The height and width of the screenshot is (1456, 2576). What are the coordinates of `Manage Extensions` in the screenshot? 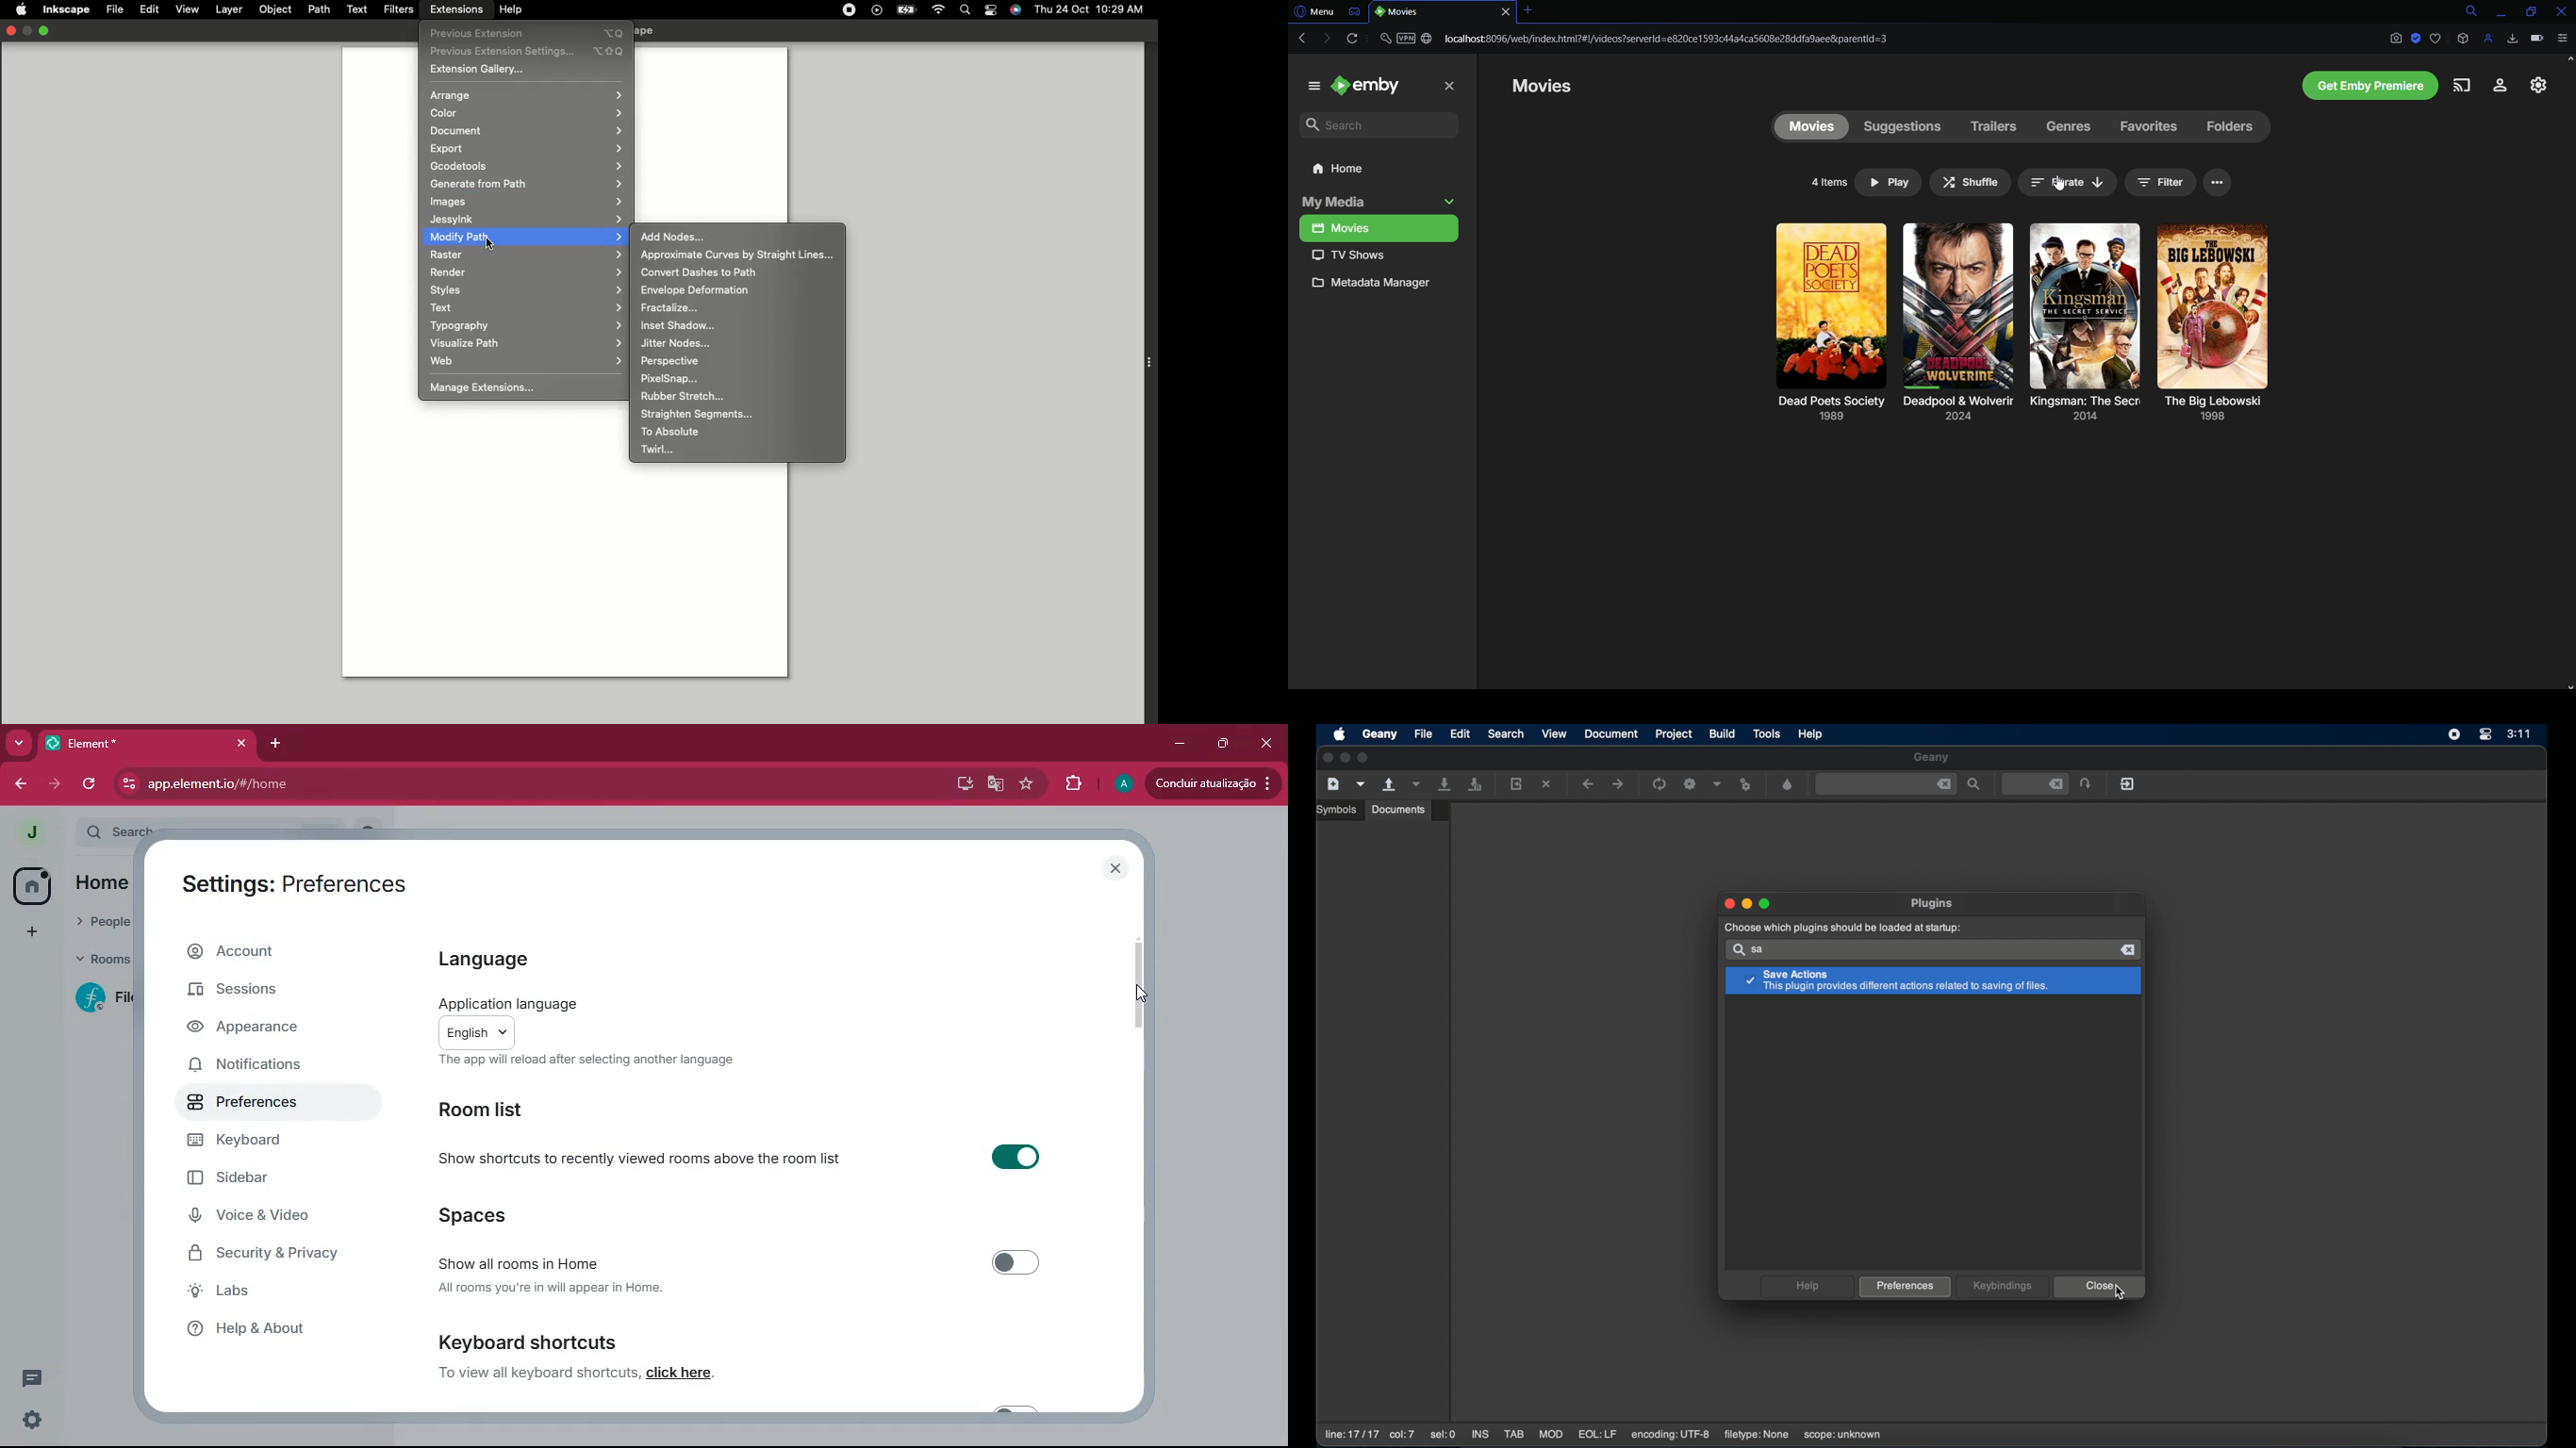 It's located at (485, 388).